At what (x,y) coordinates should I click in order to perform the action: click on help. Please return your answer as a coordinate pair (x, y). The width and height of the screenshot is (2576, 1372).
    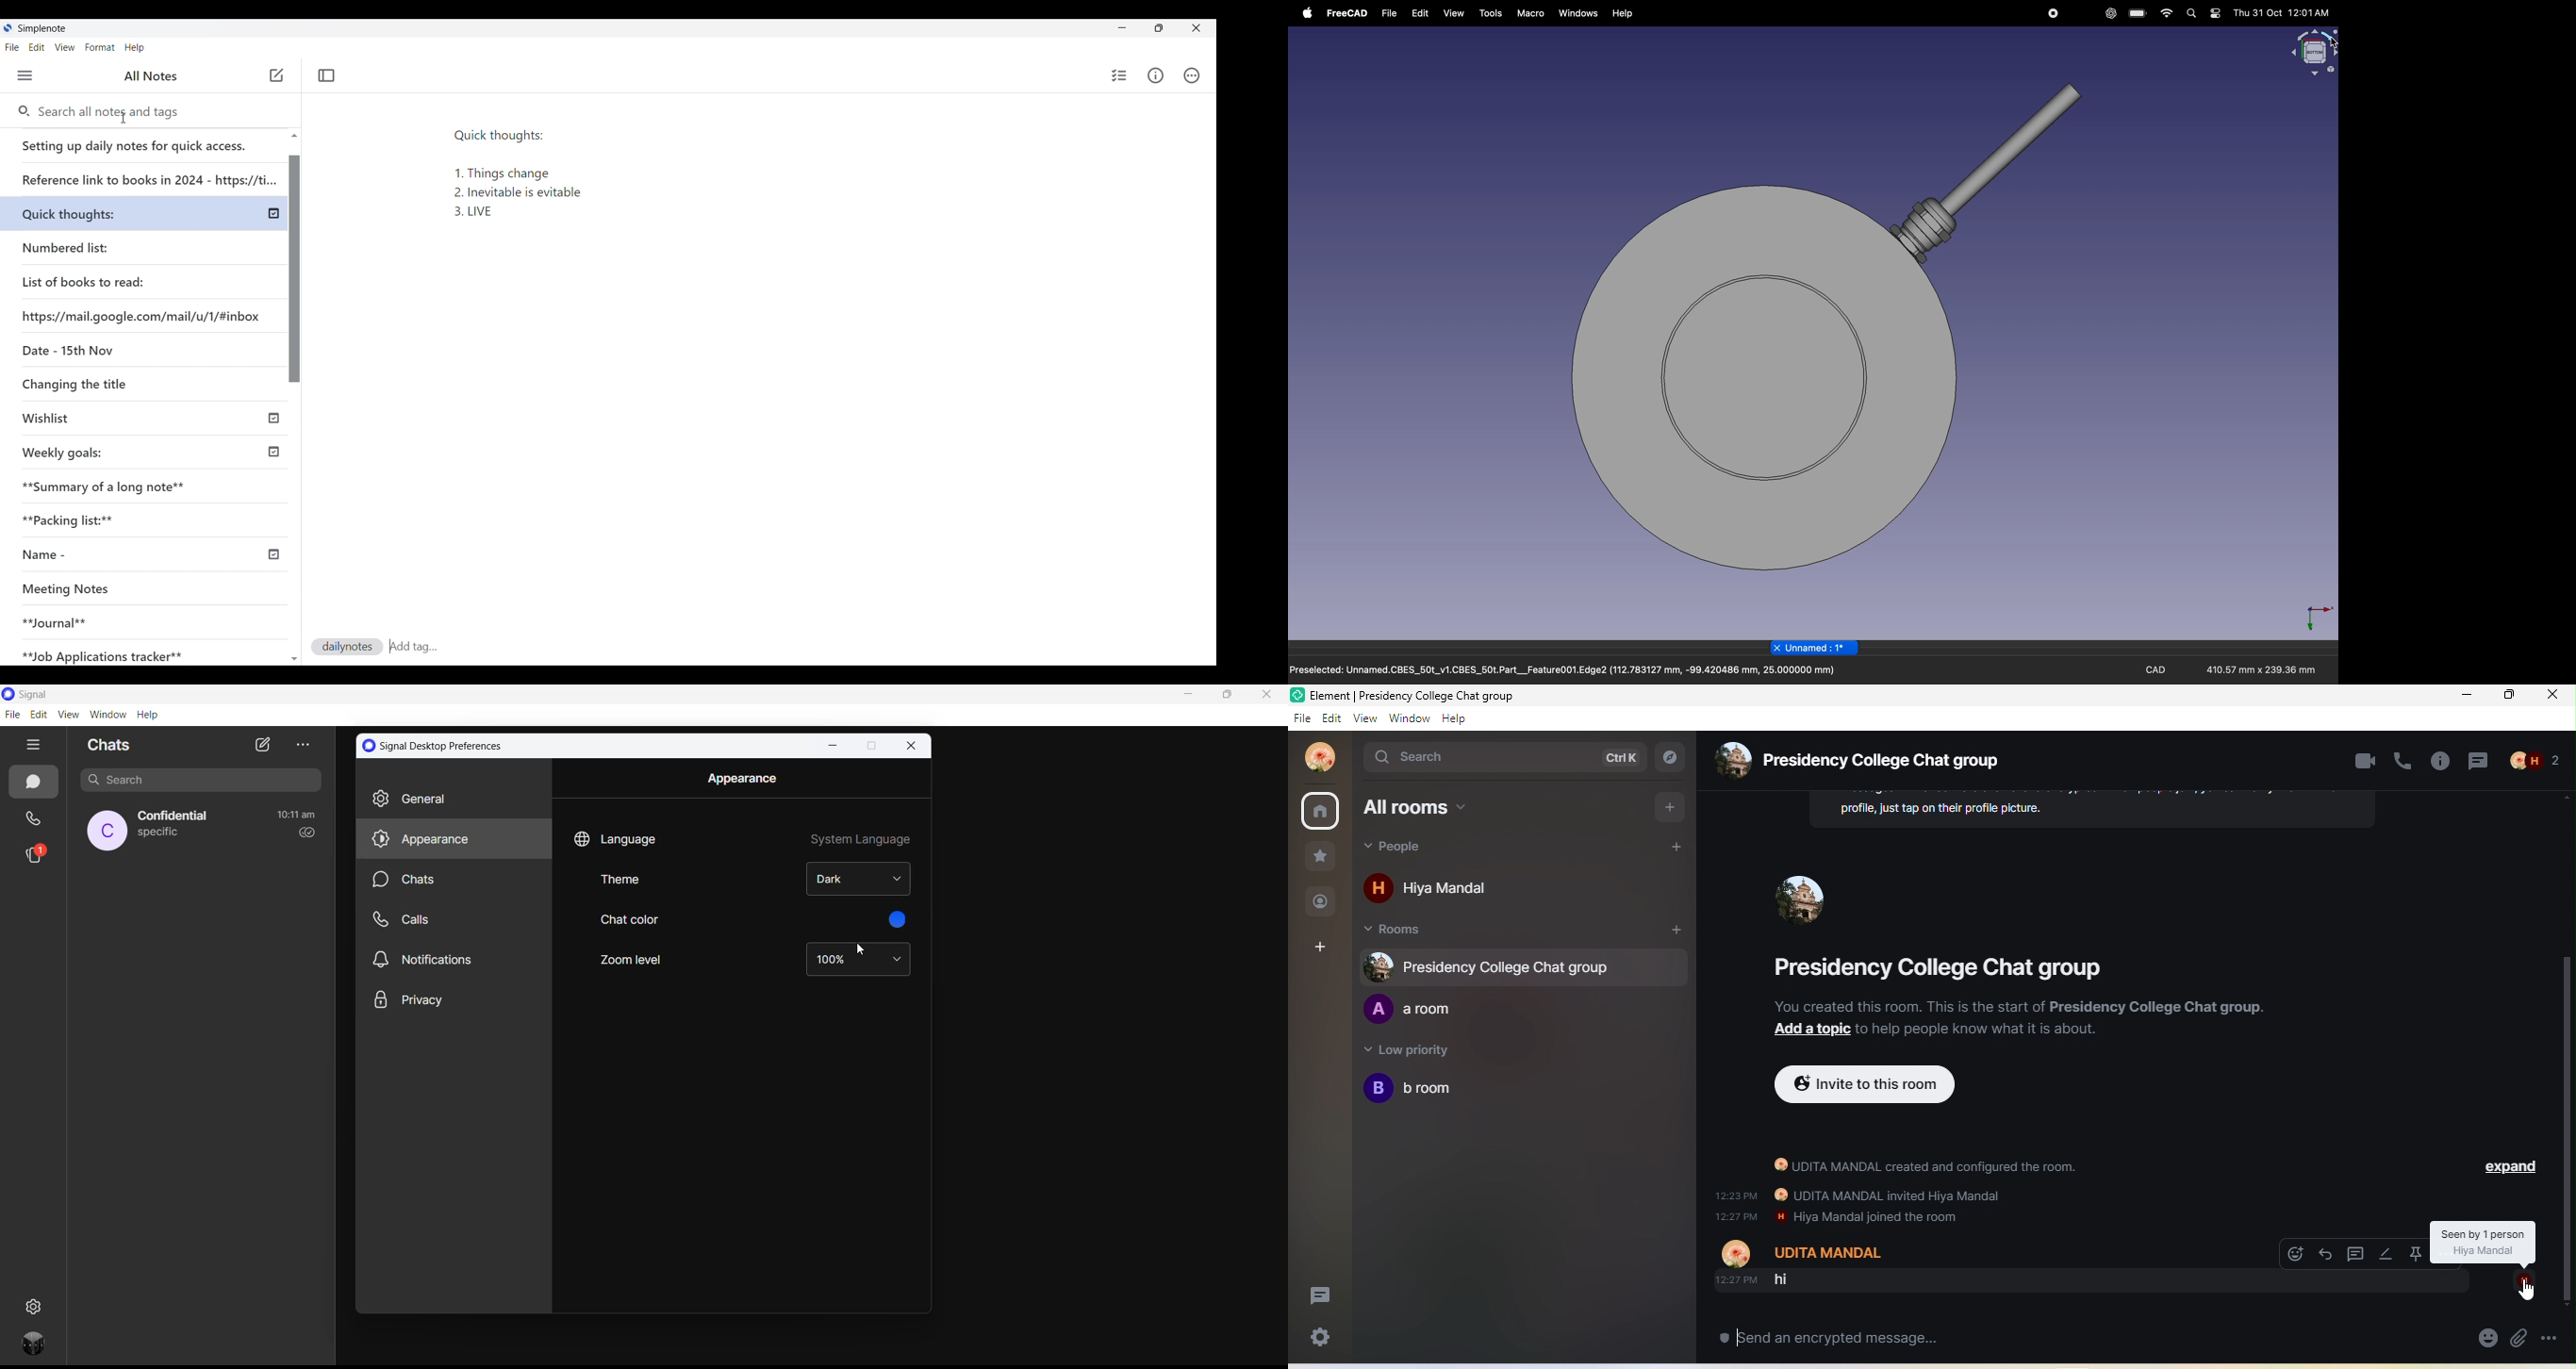
    Looking at the image, I should click on (1457, 718).